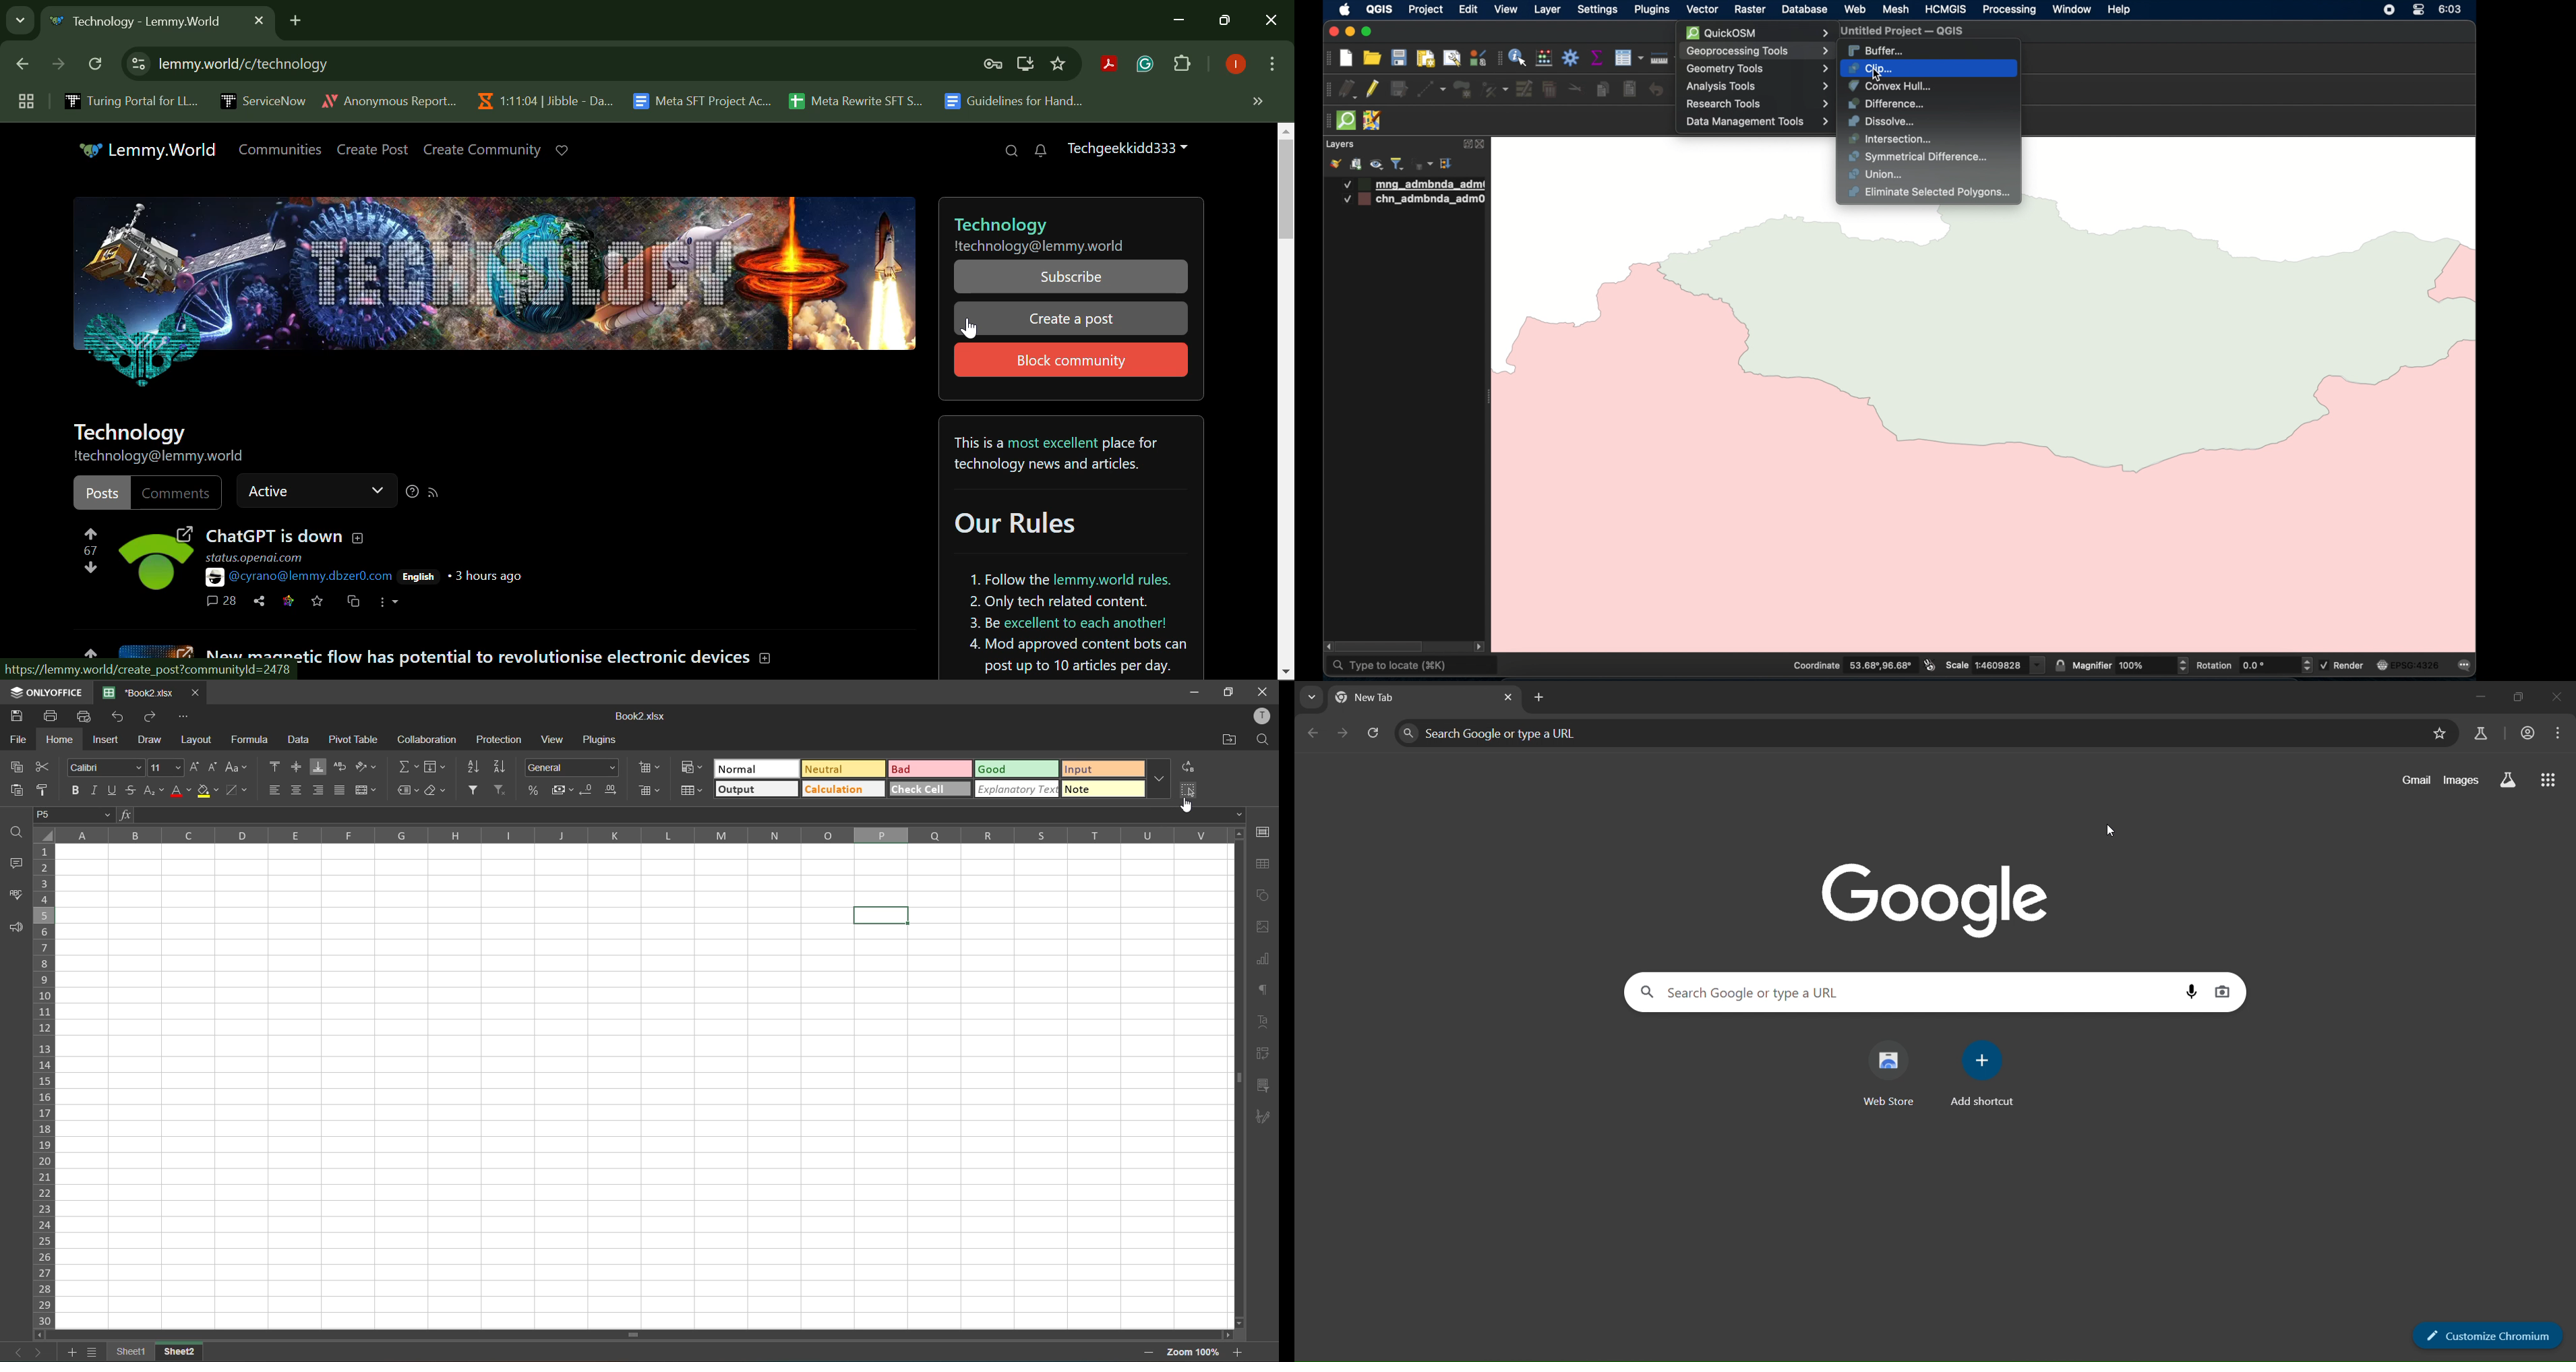  I want to click on more options, so click(1156, 780).